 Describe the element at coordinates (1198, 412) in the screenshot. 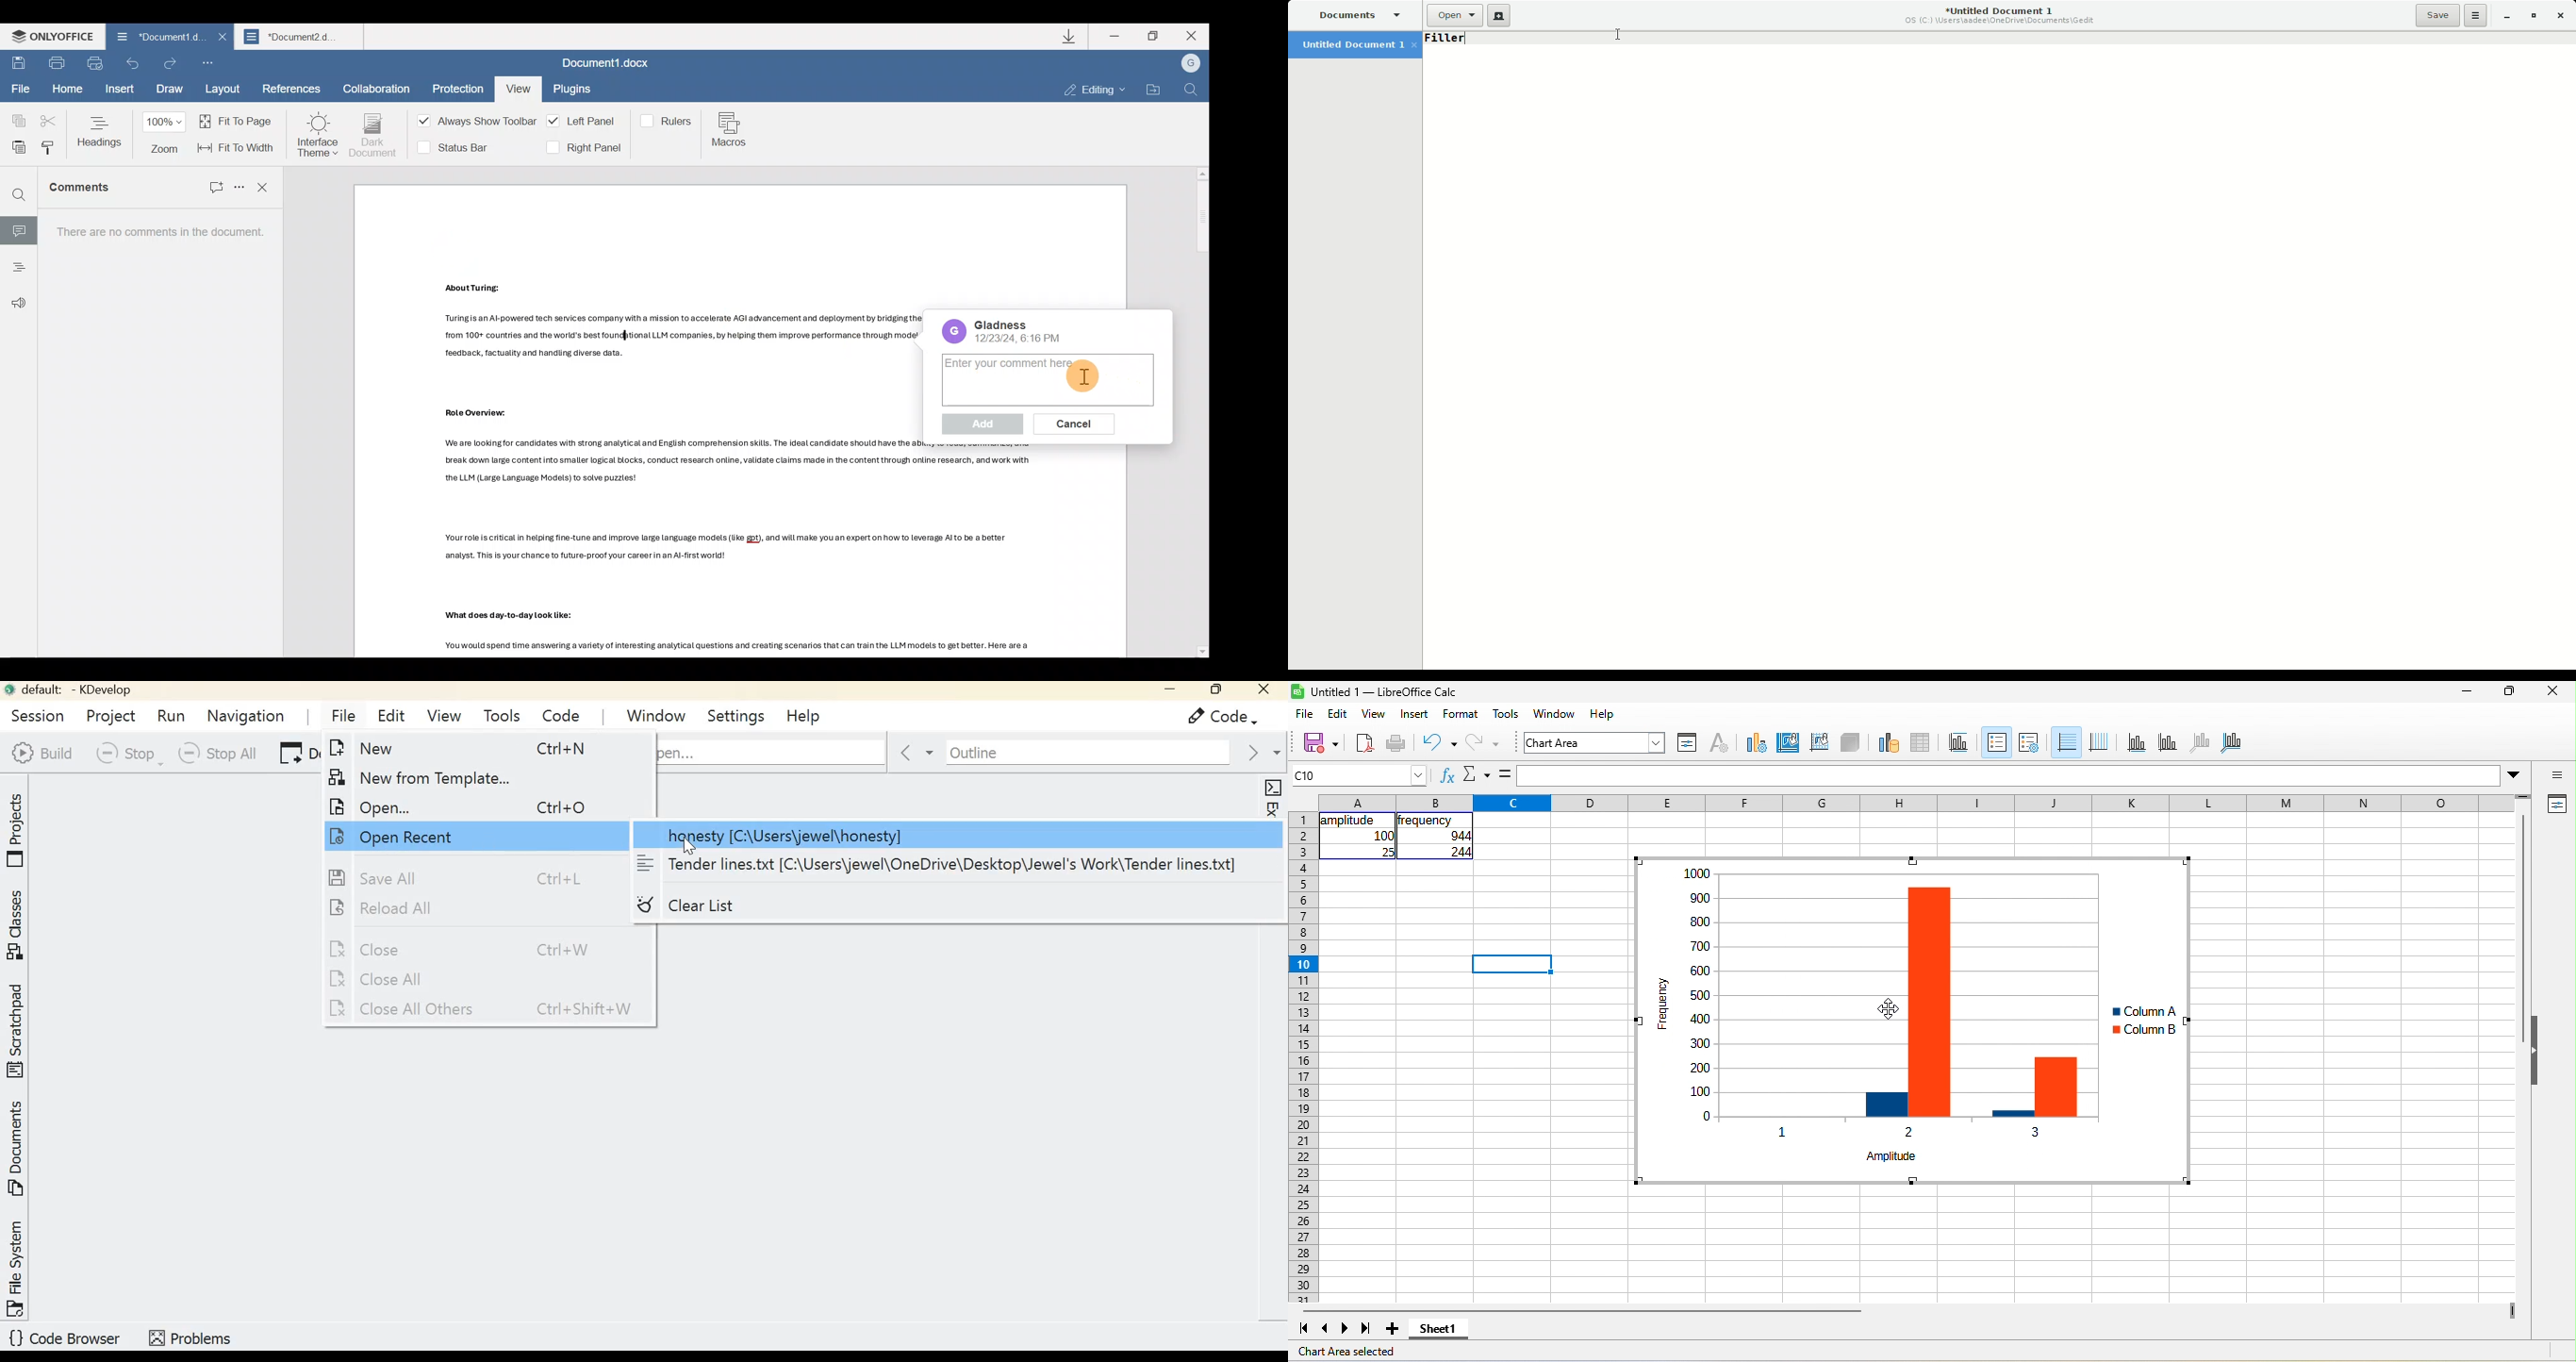

I see `Scroll bar` at that location.